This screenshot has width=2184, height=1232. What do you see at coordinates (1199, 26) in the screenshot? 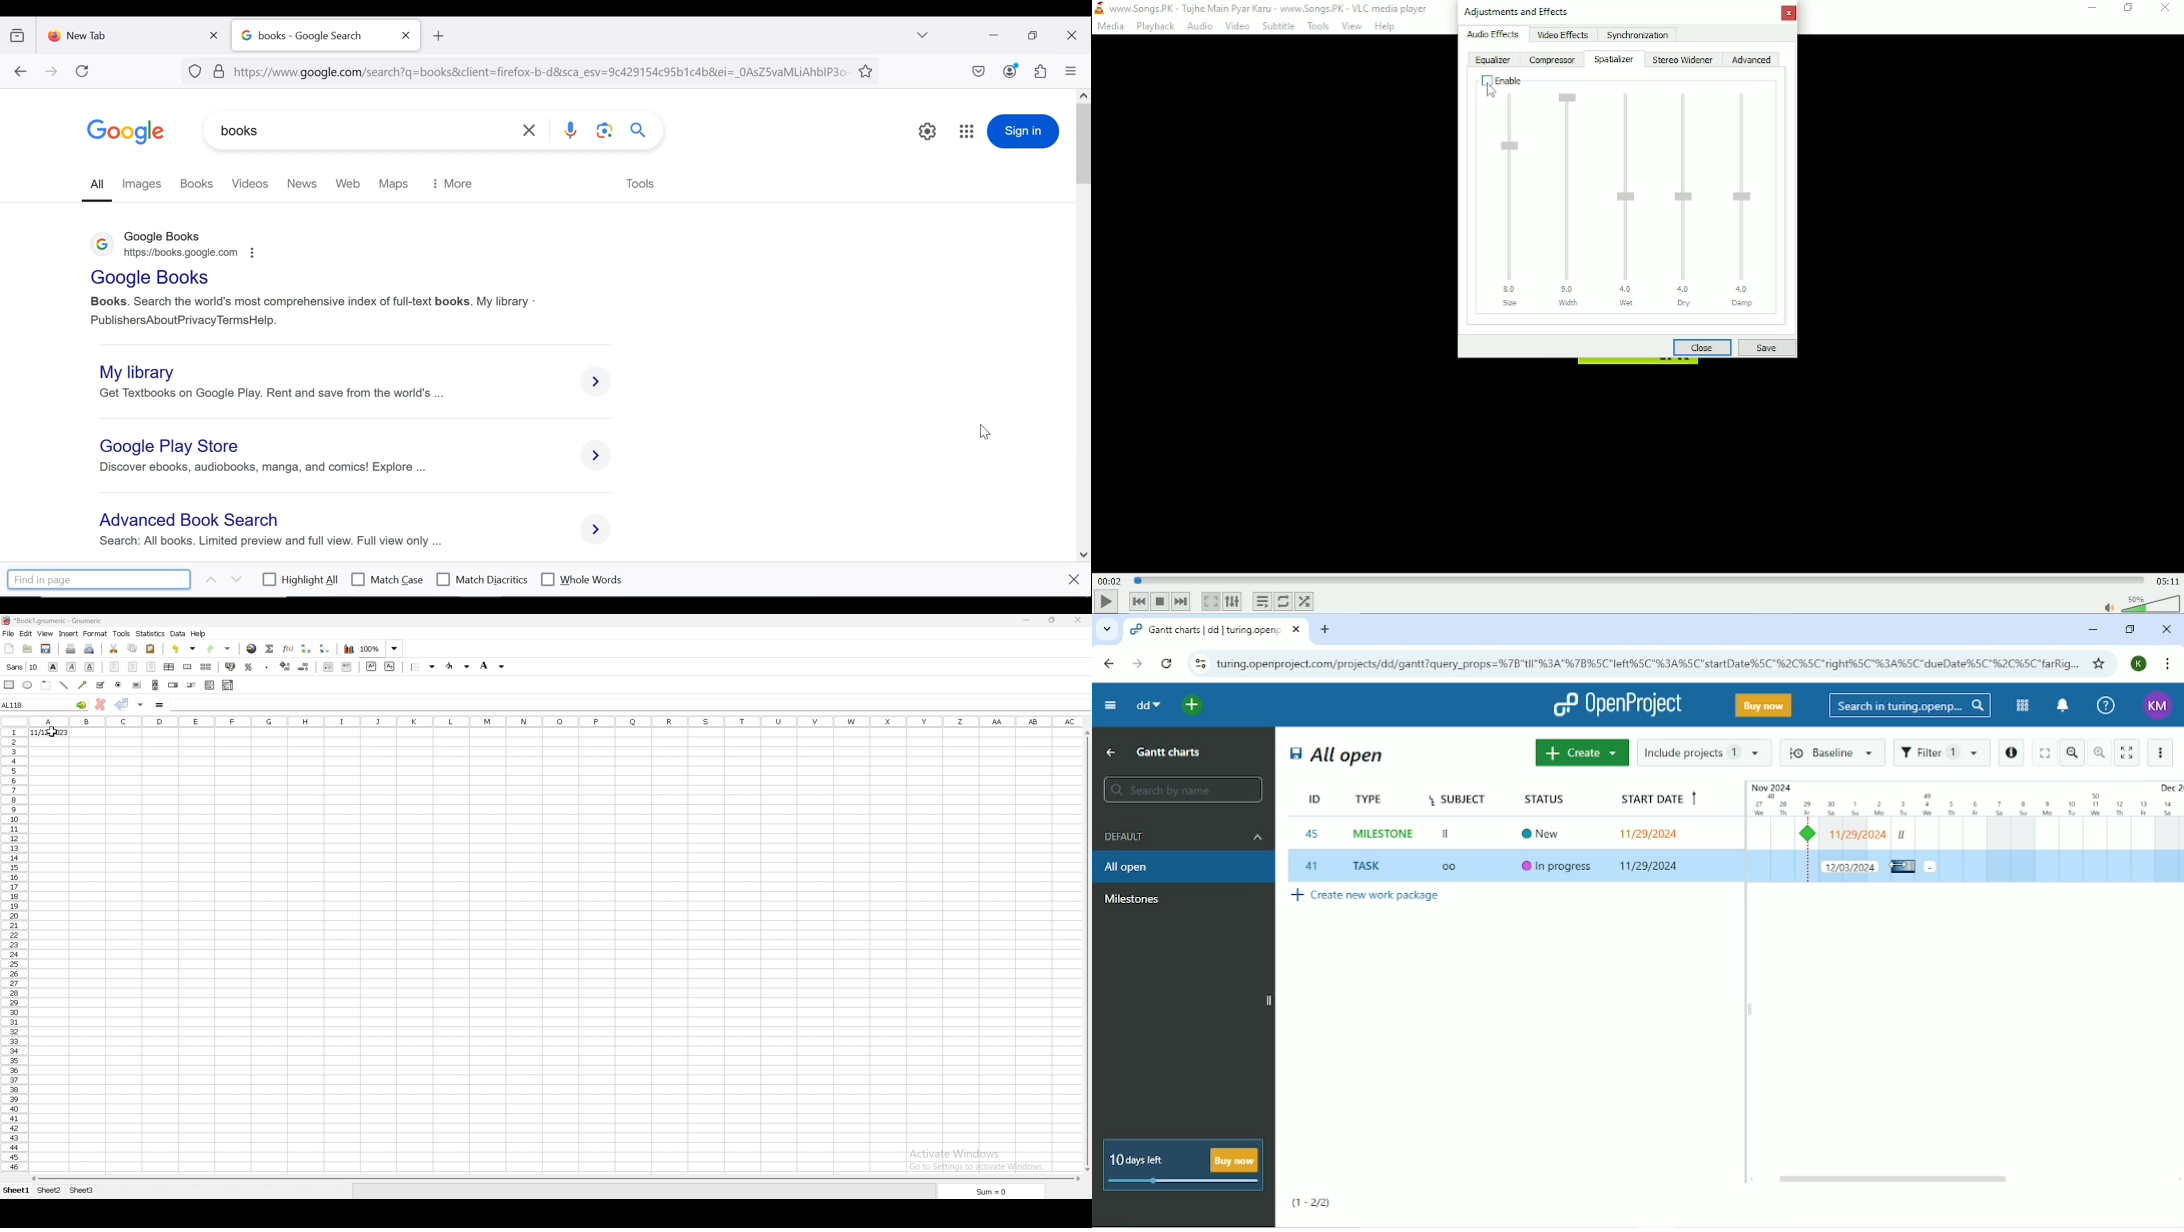
I see `Audio` at bounding box center [1199, 26].